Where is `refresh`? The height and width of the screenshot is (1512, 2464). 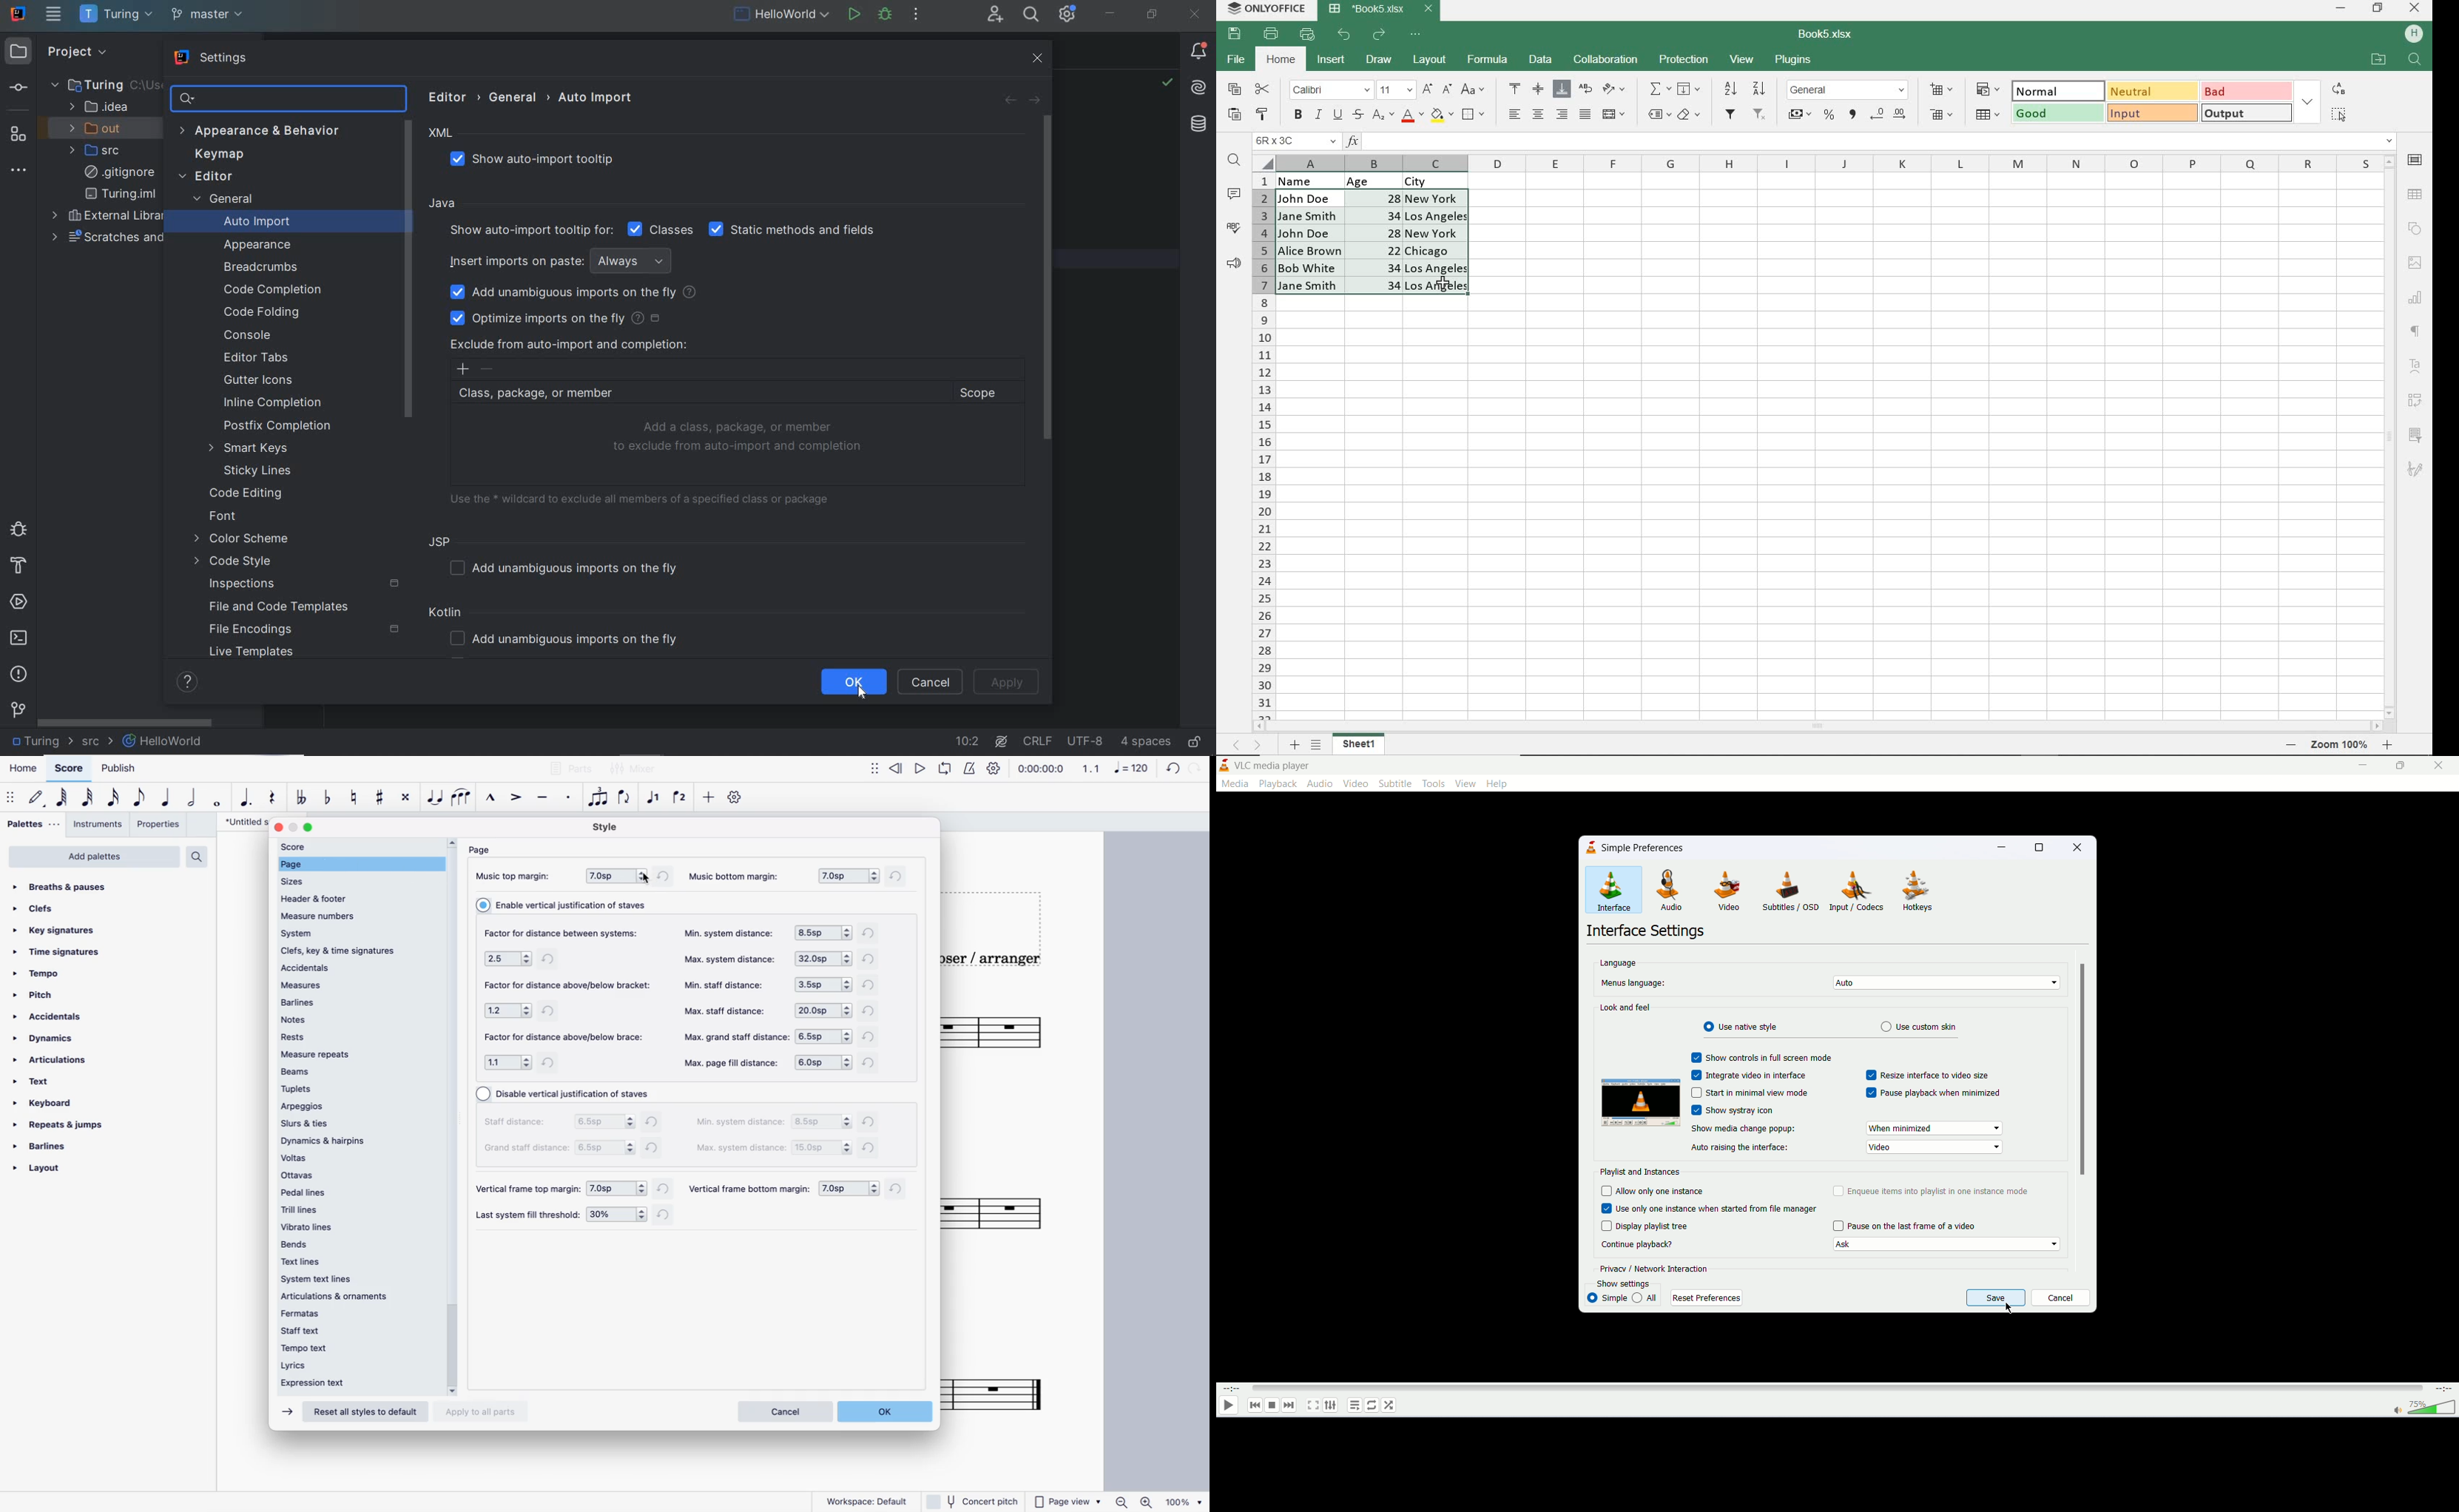
refresh is located at coordinates (654, 1123).